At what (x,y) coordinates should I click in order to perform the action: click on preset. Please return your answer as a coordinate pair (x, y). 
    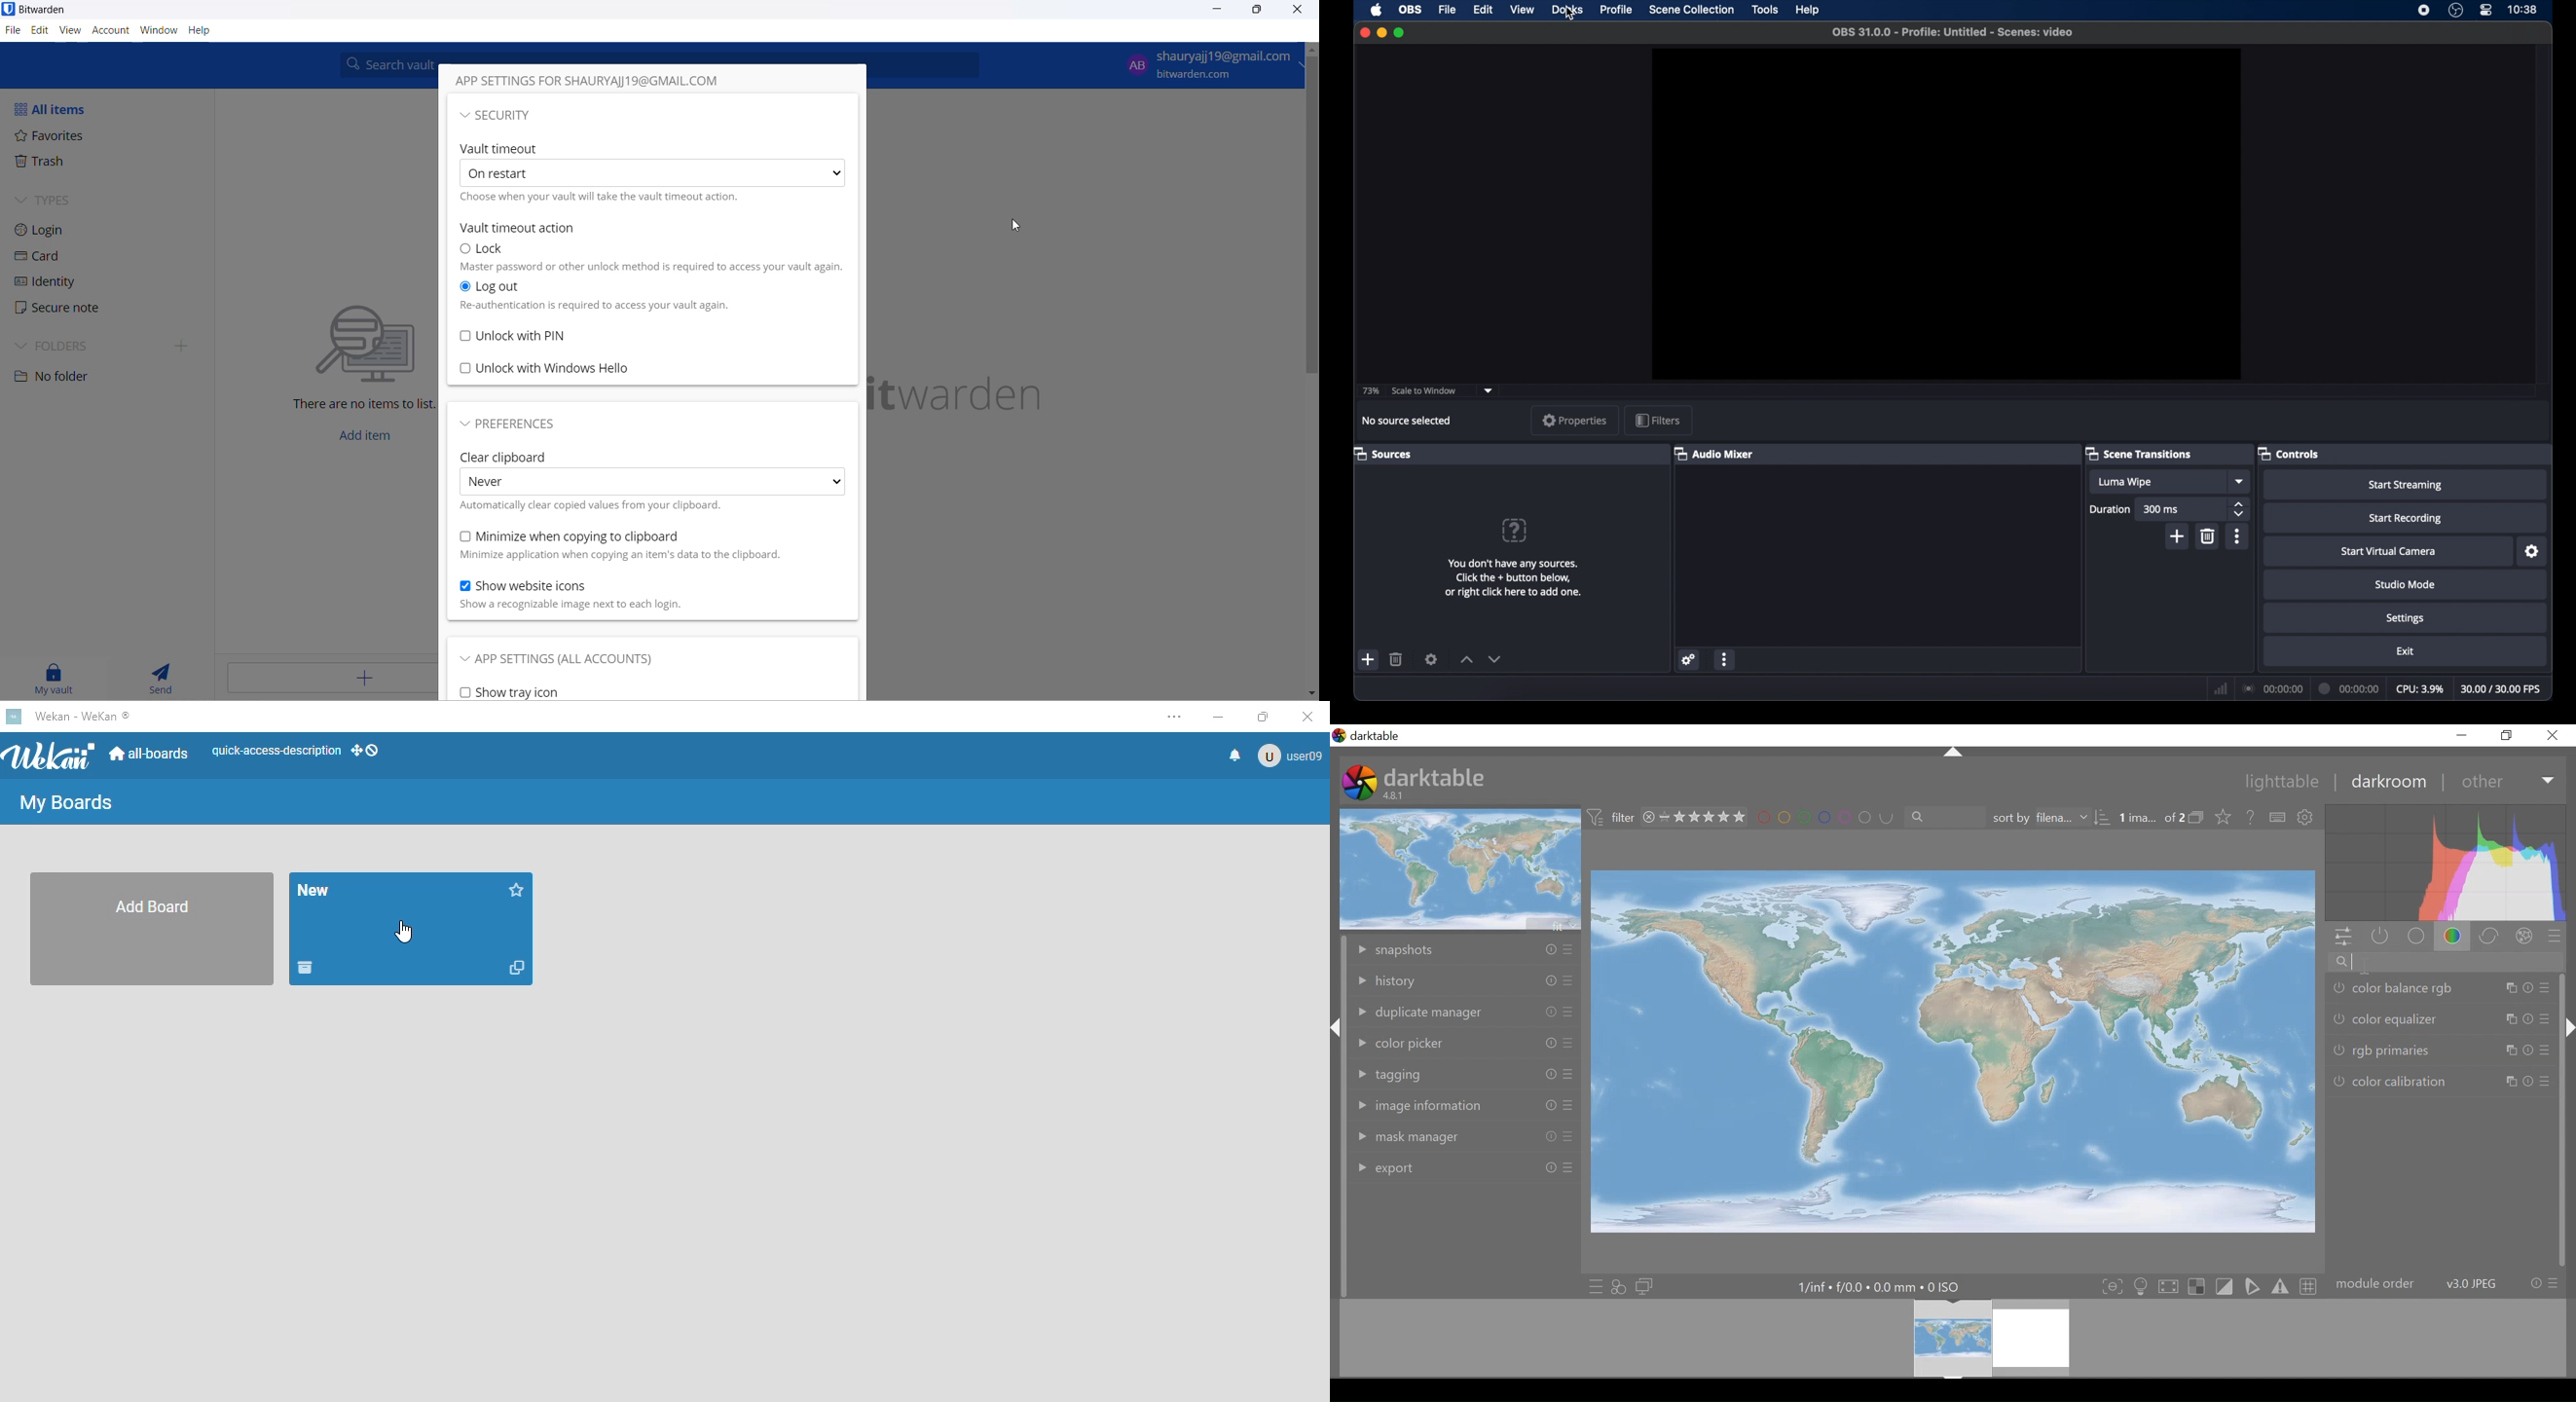
    Looking at the image, I should click on (2555, 935).